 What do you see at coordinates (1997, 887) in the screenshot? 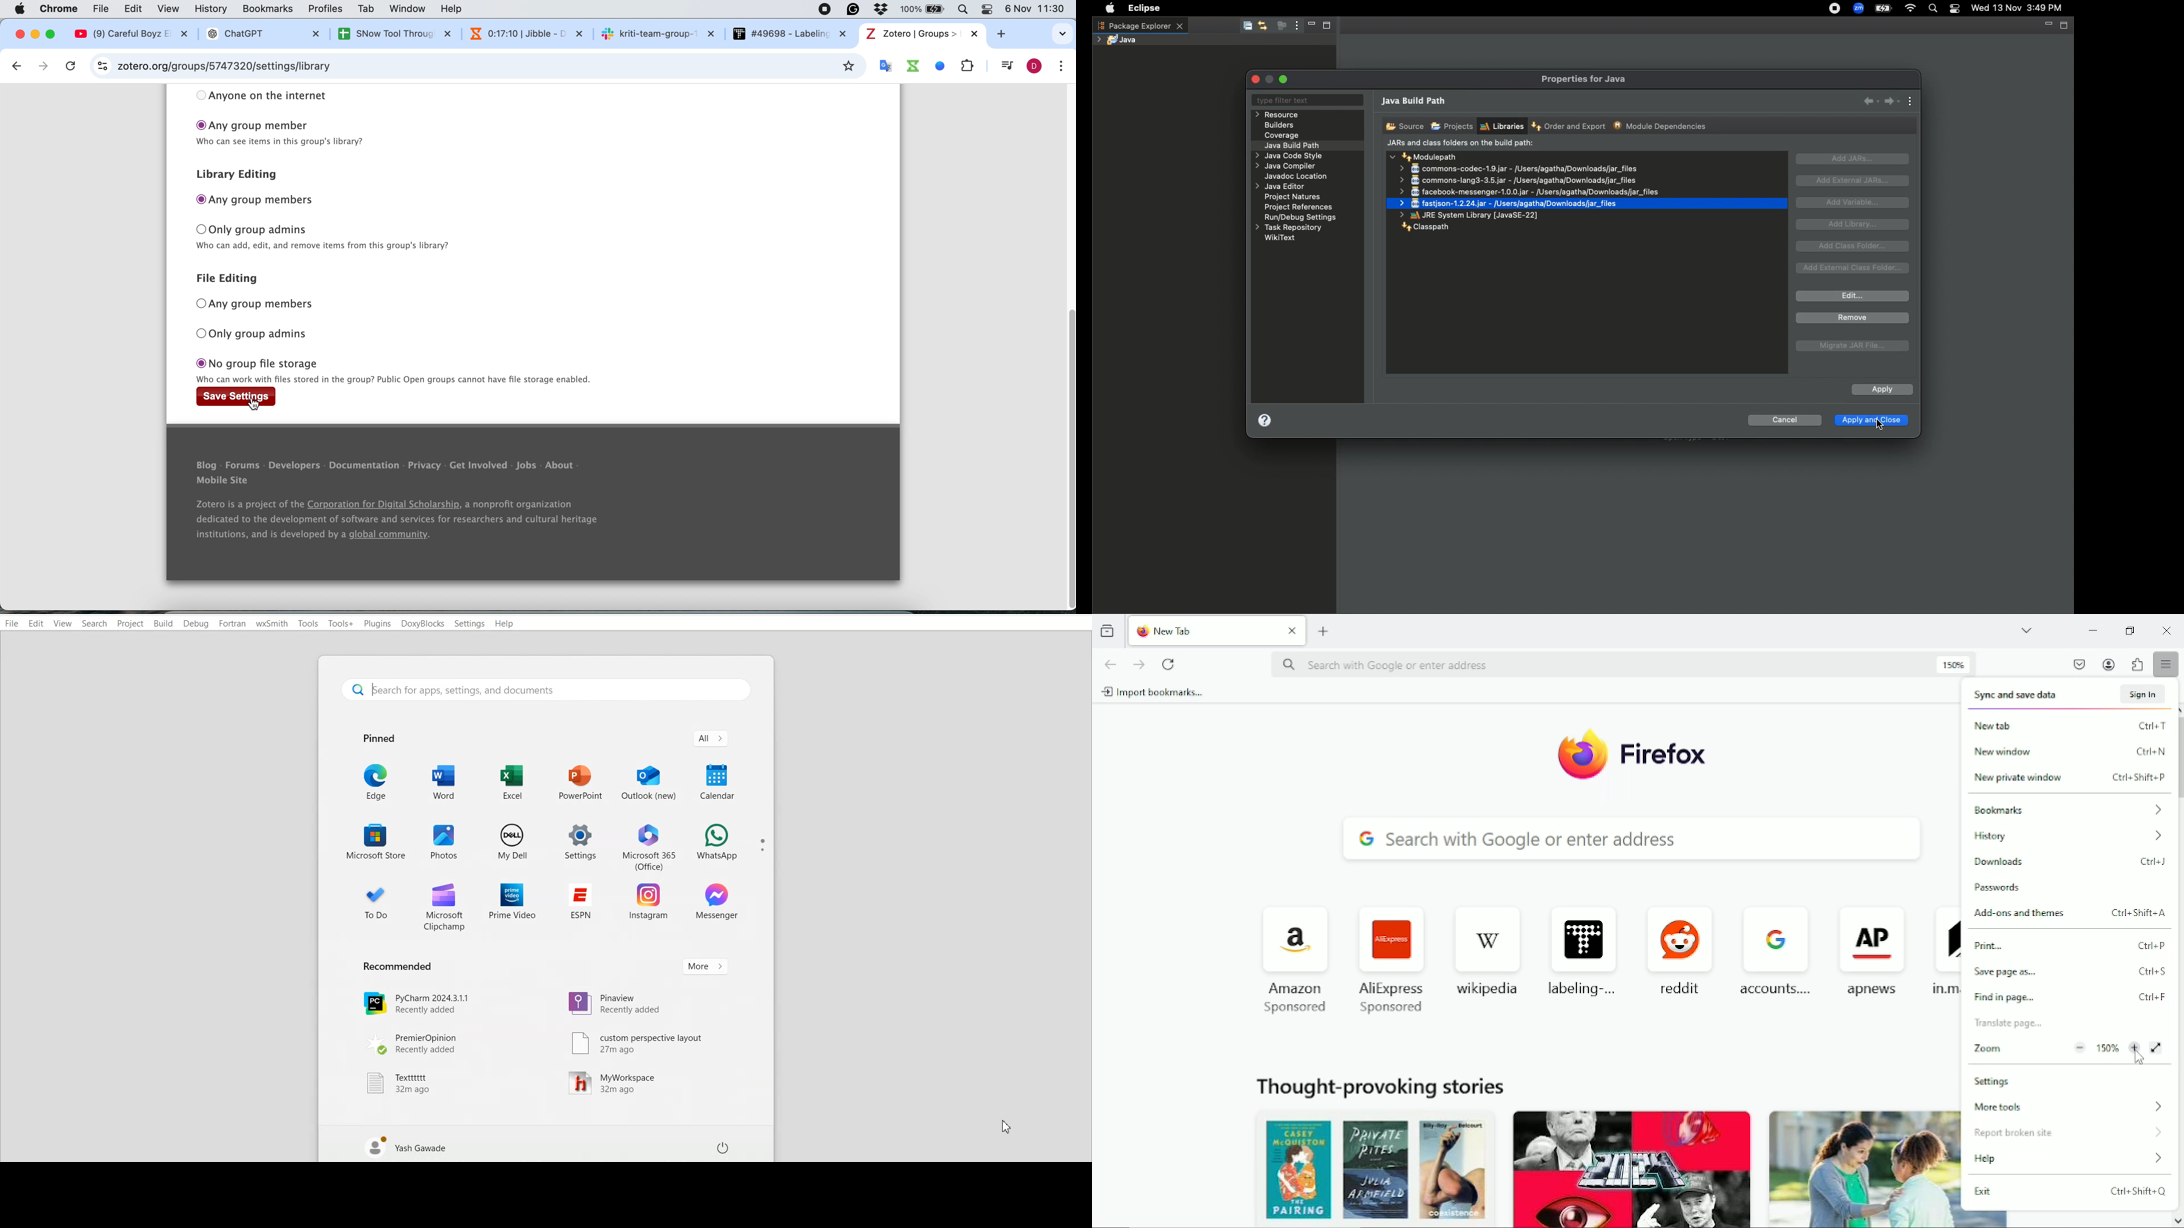
I see `passwords` at bounding box center [1997, 887].